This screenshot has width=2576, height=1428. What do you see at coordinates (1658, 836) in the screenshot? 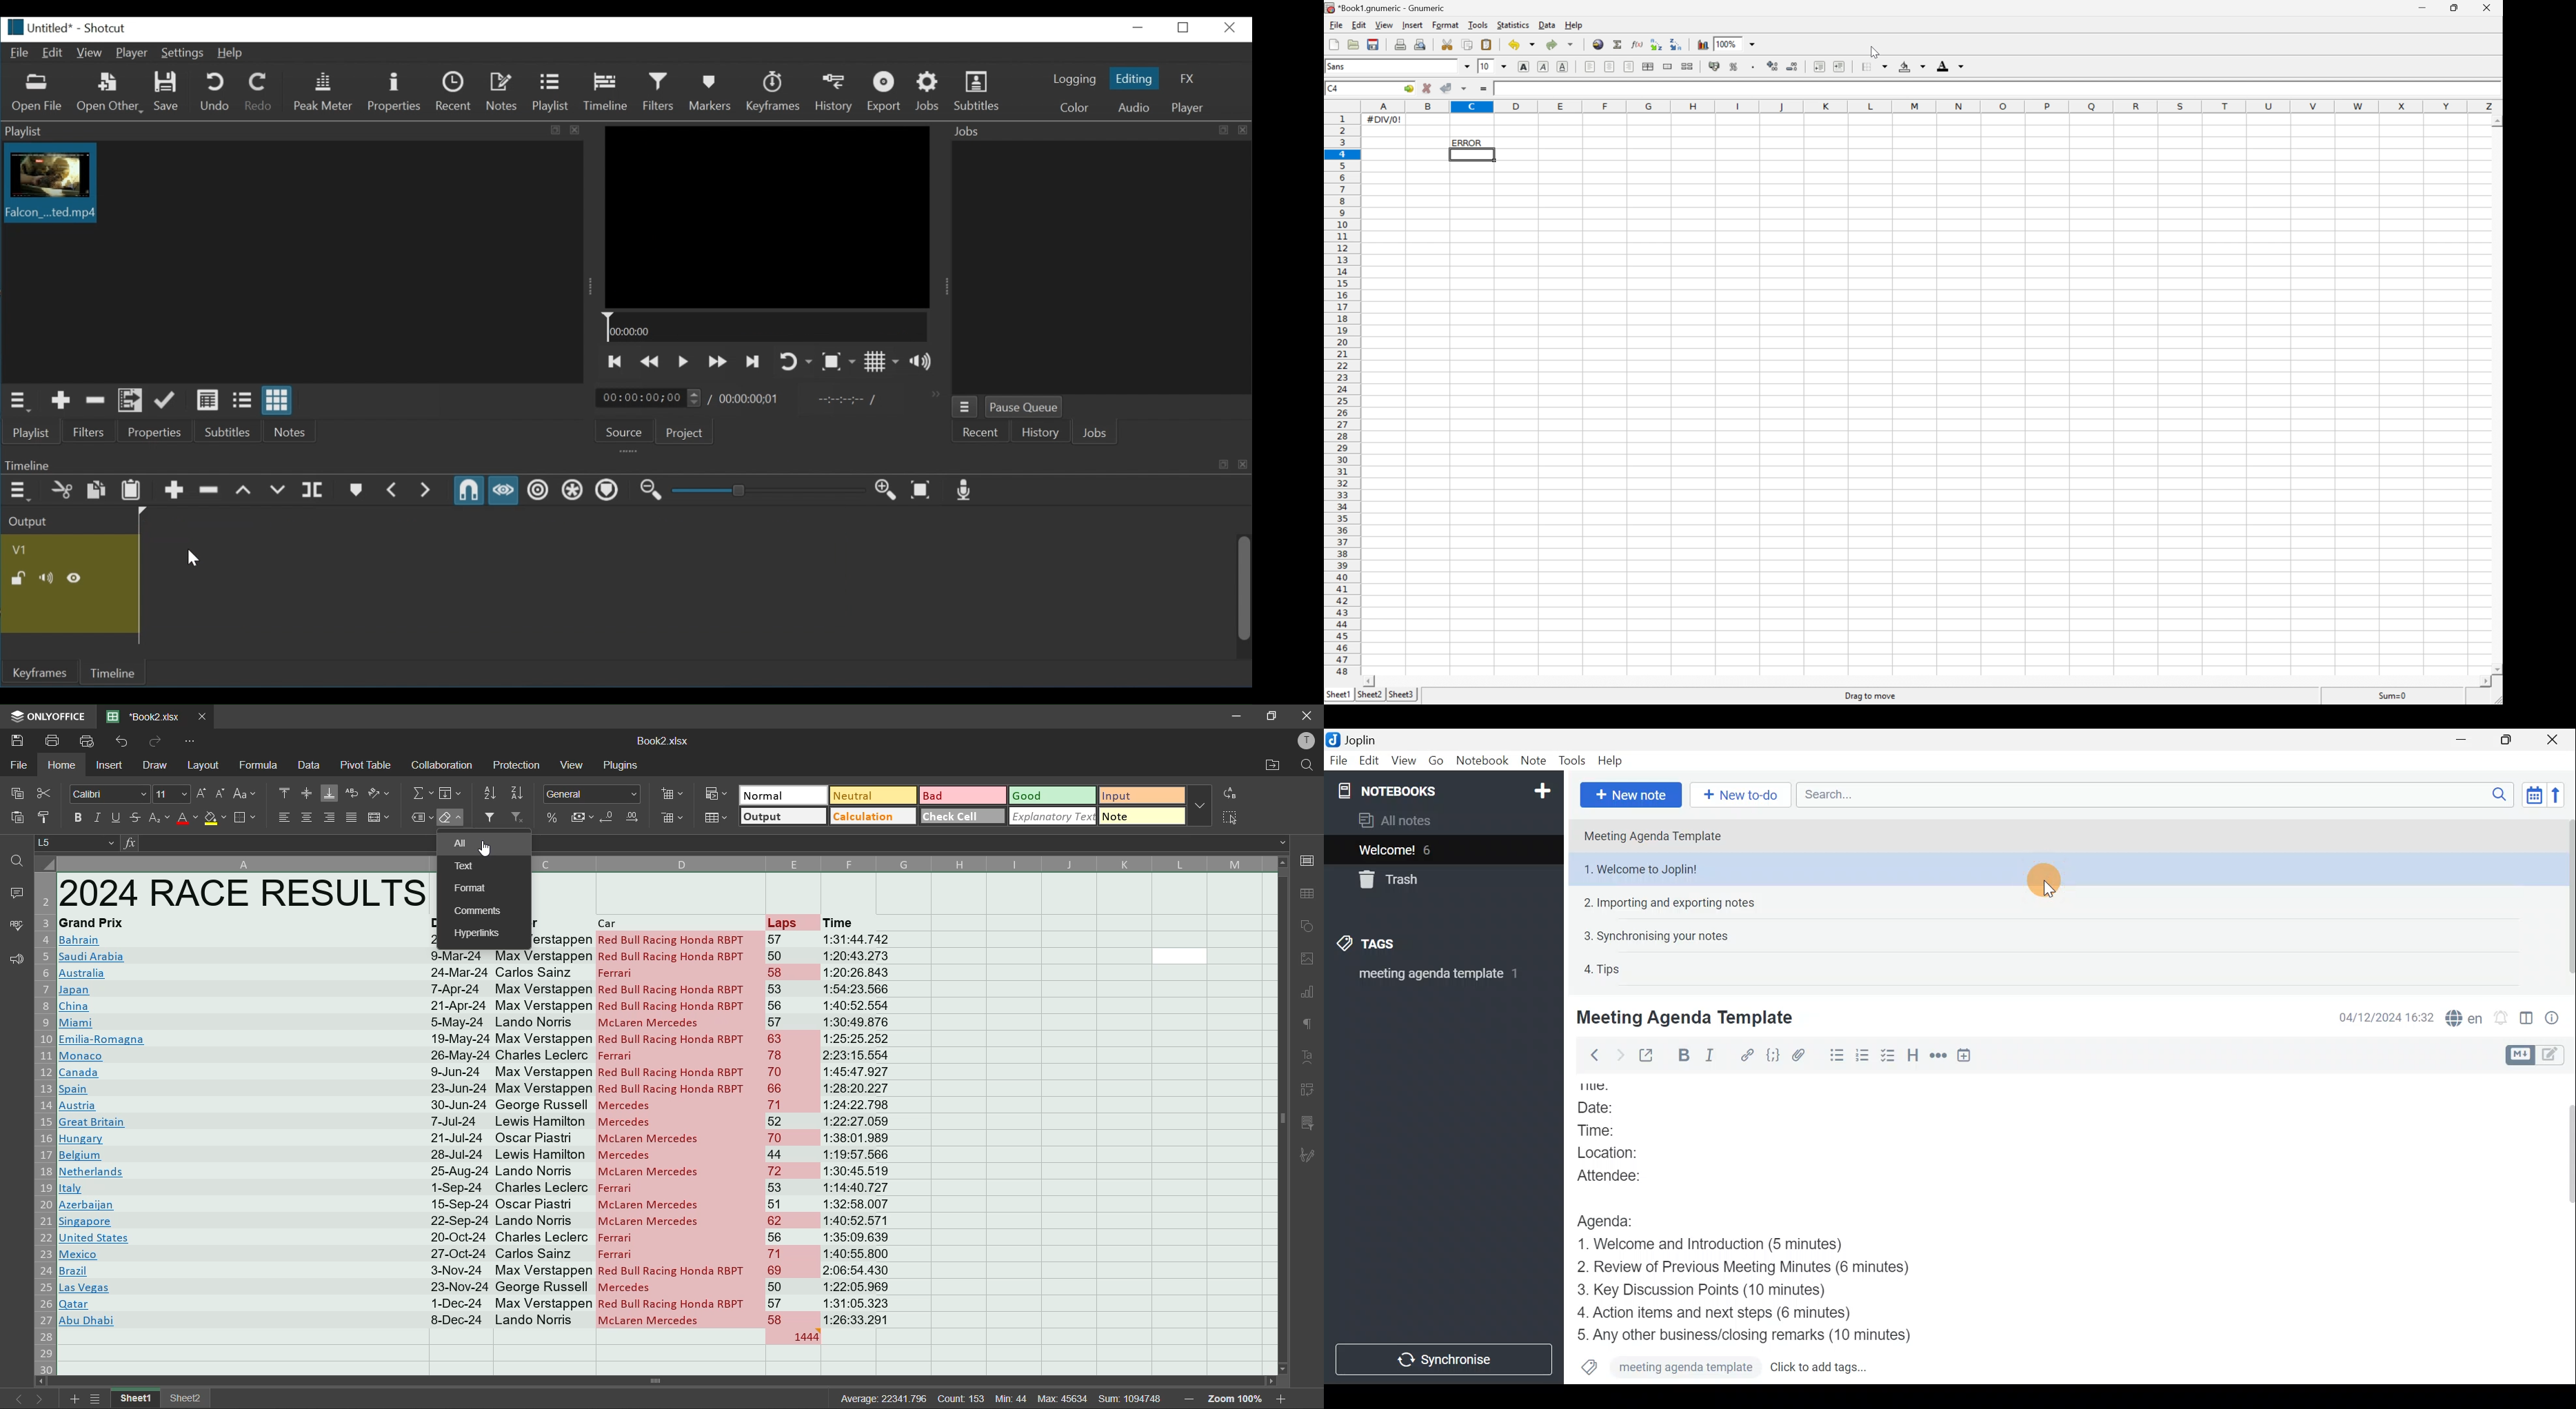
I see `Meeting Agenda Template` at bounding box center [1658, 836].